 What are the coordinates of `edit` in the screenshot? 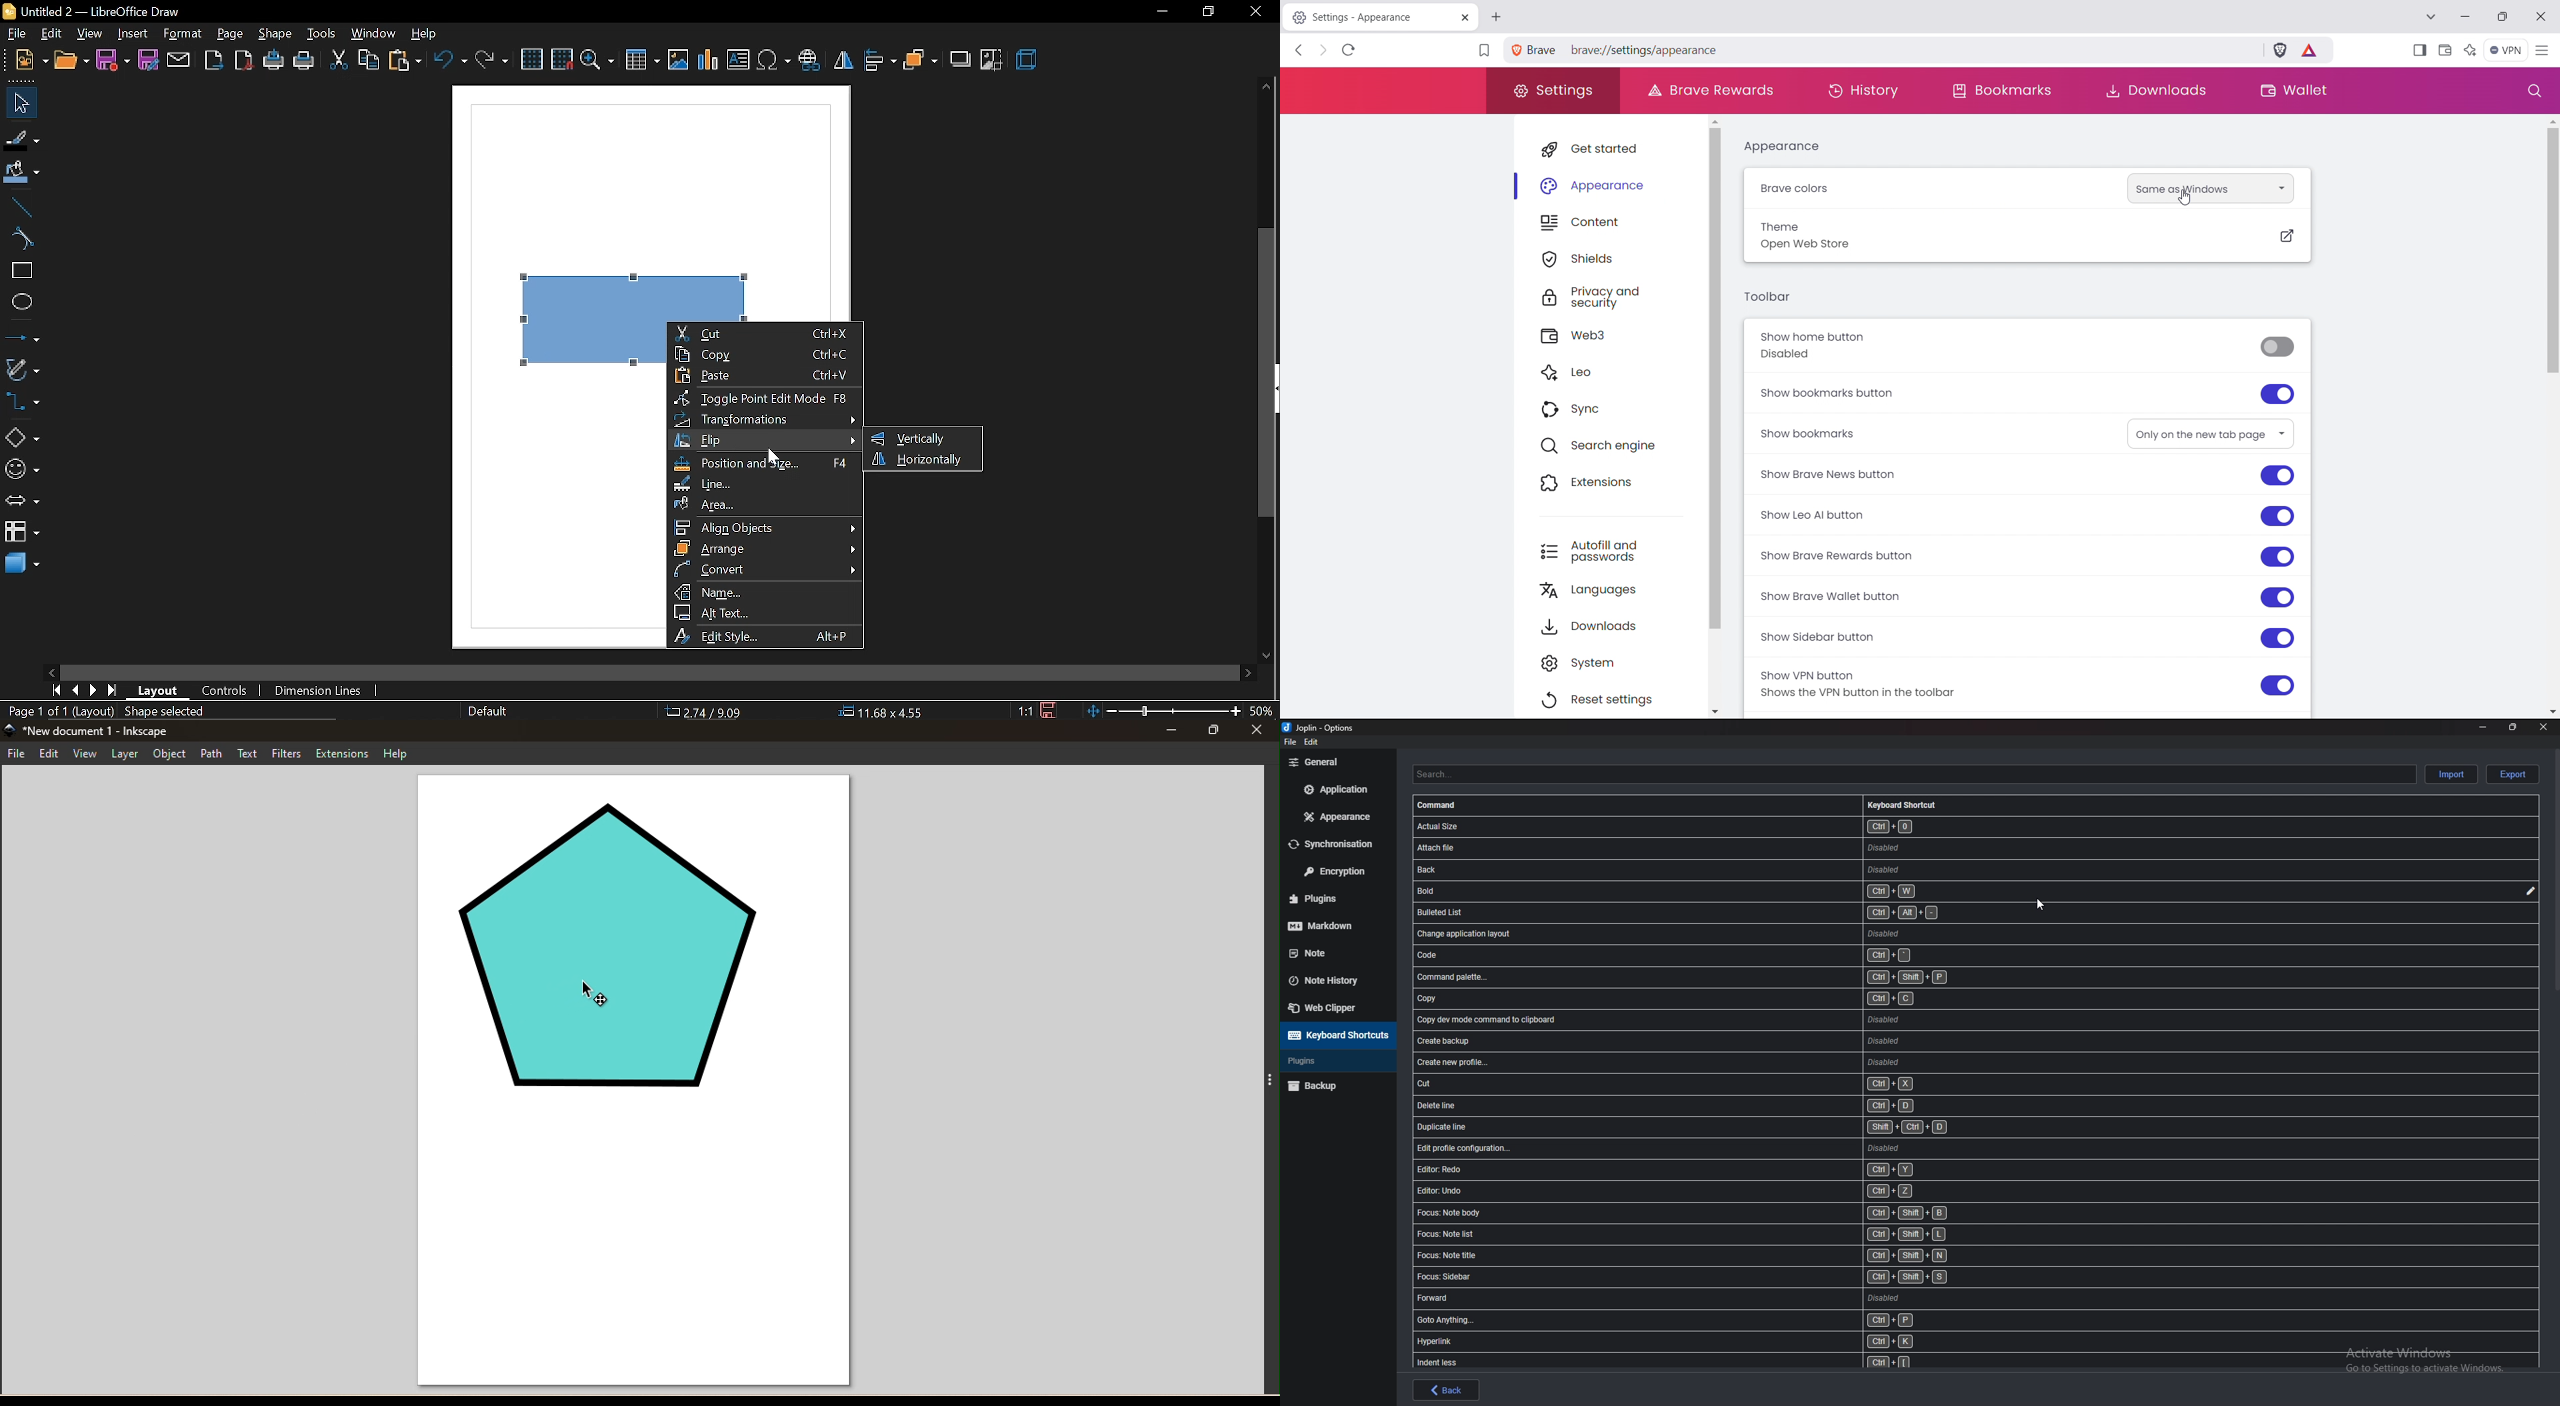 It's located at (51, 34).